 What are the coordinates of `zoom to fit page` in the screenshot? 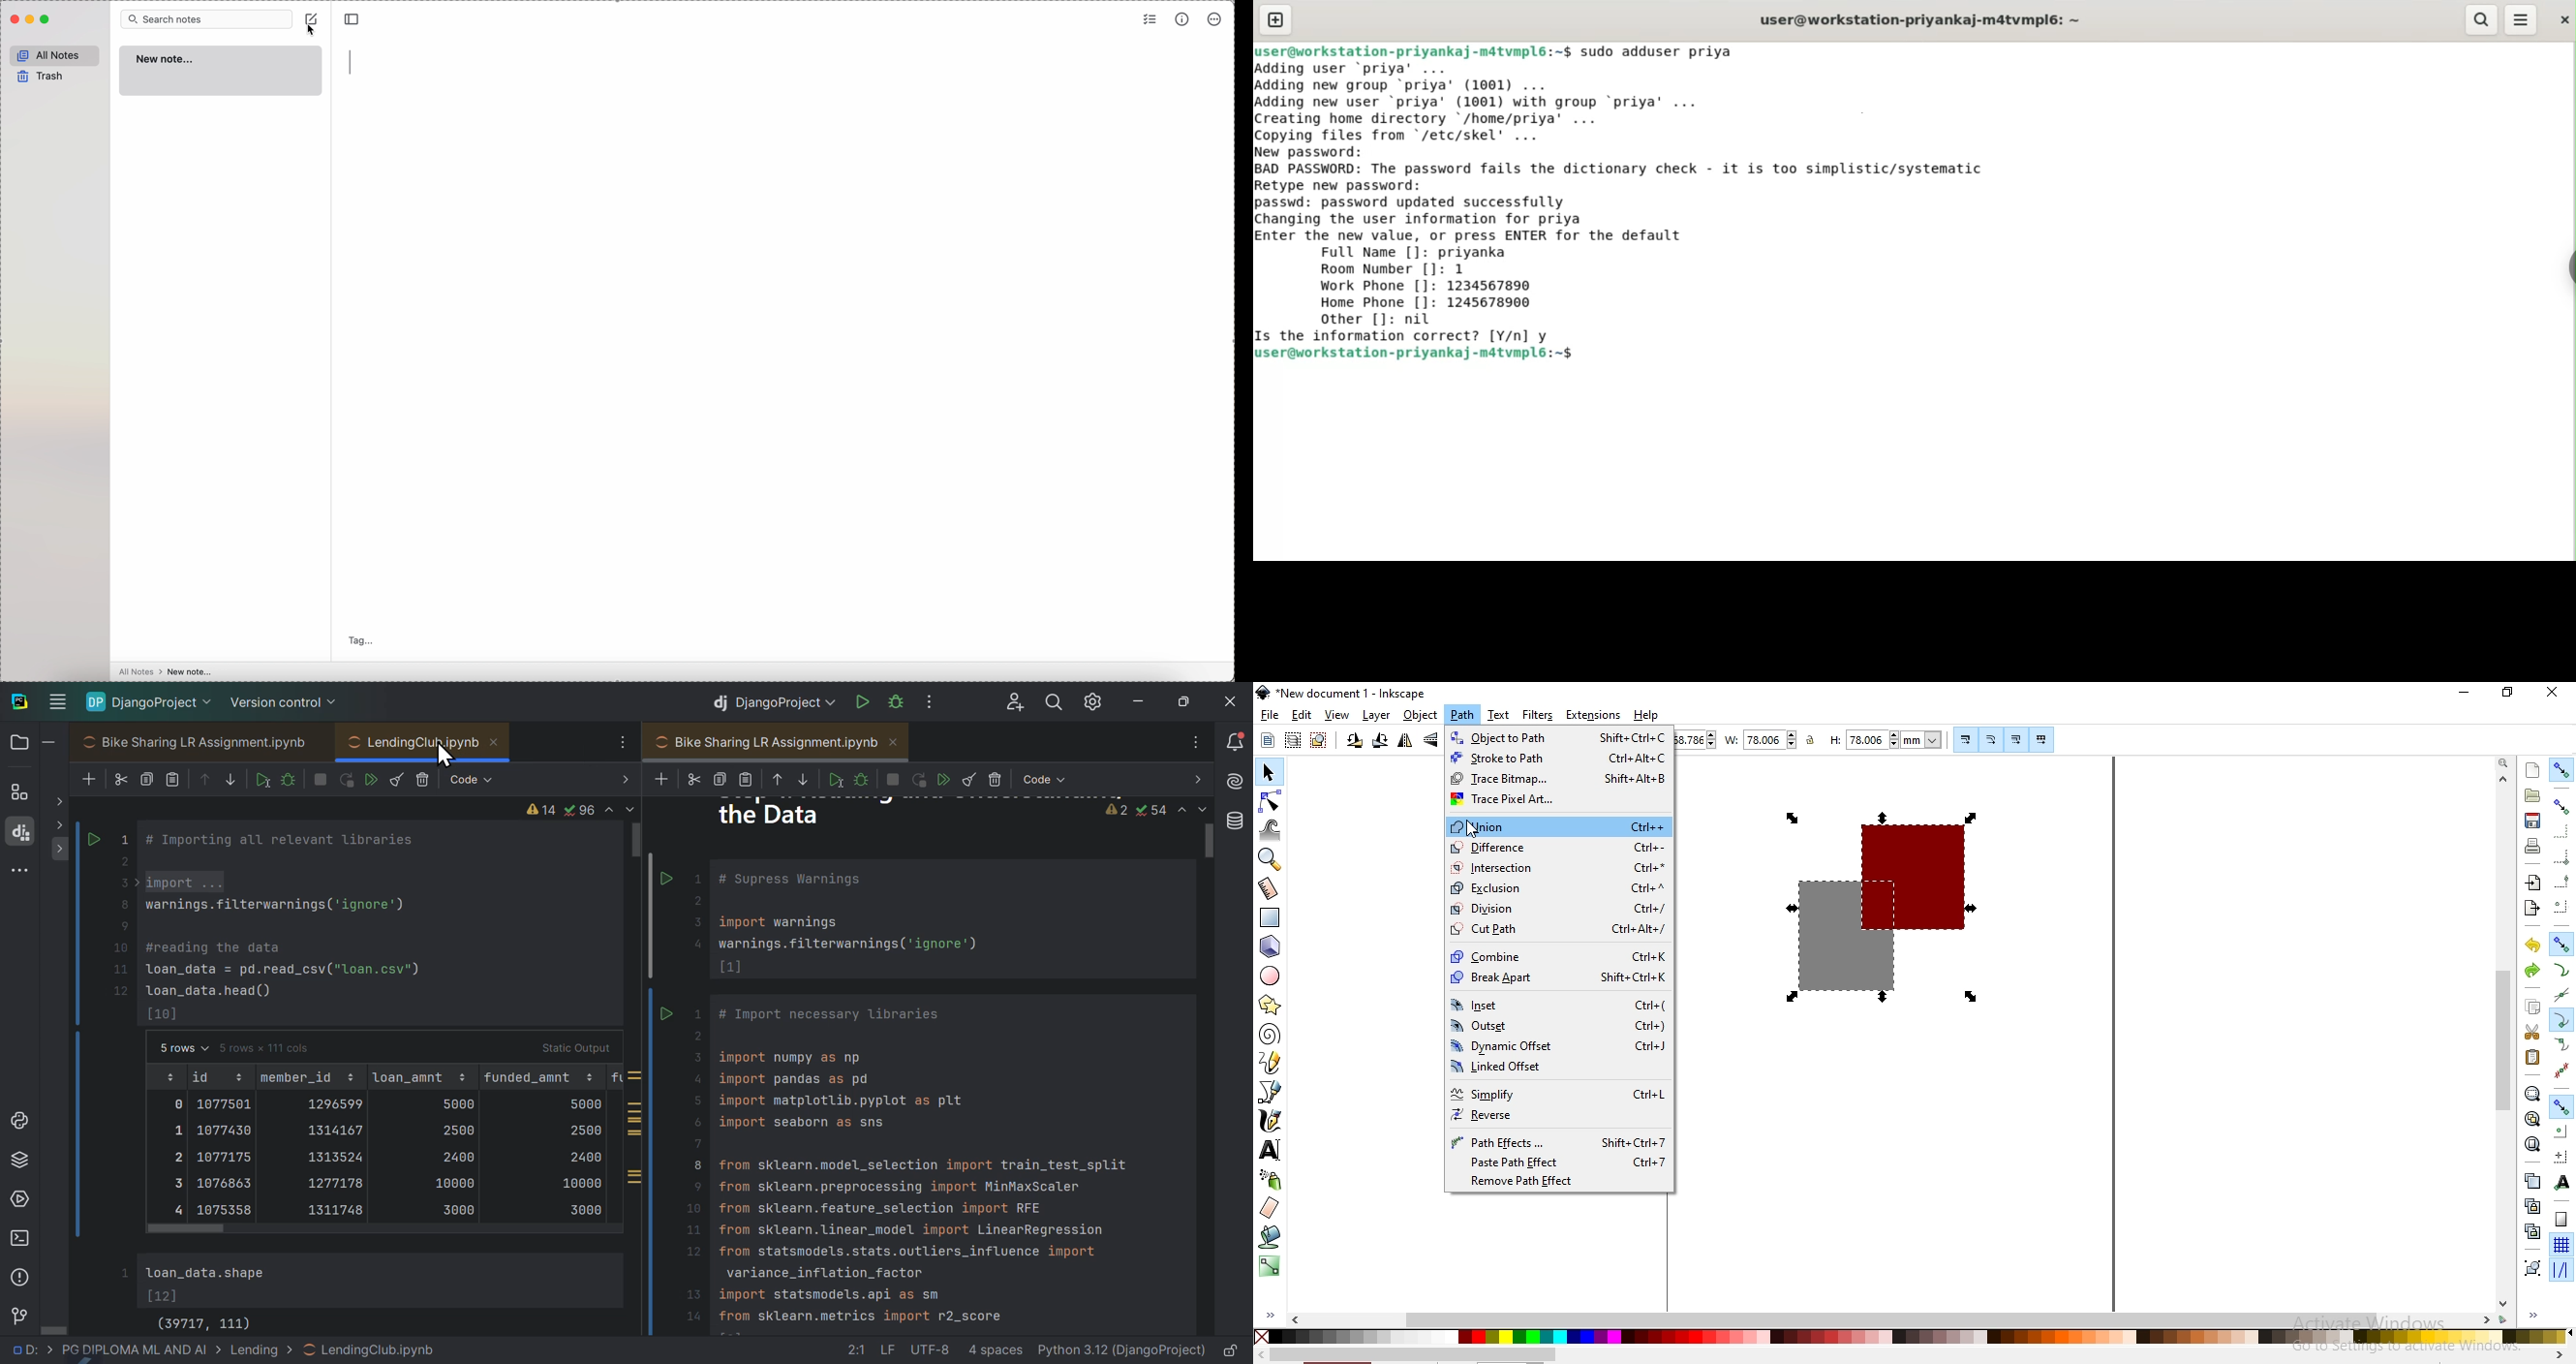 It's located at (2532, 1144).